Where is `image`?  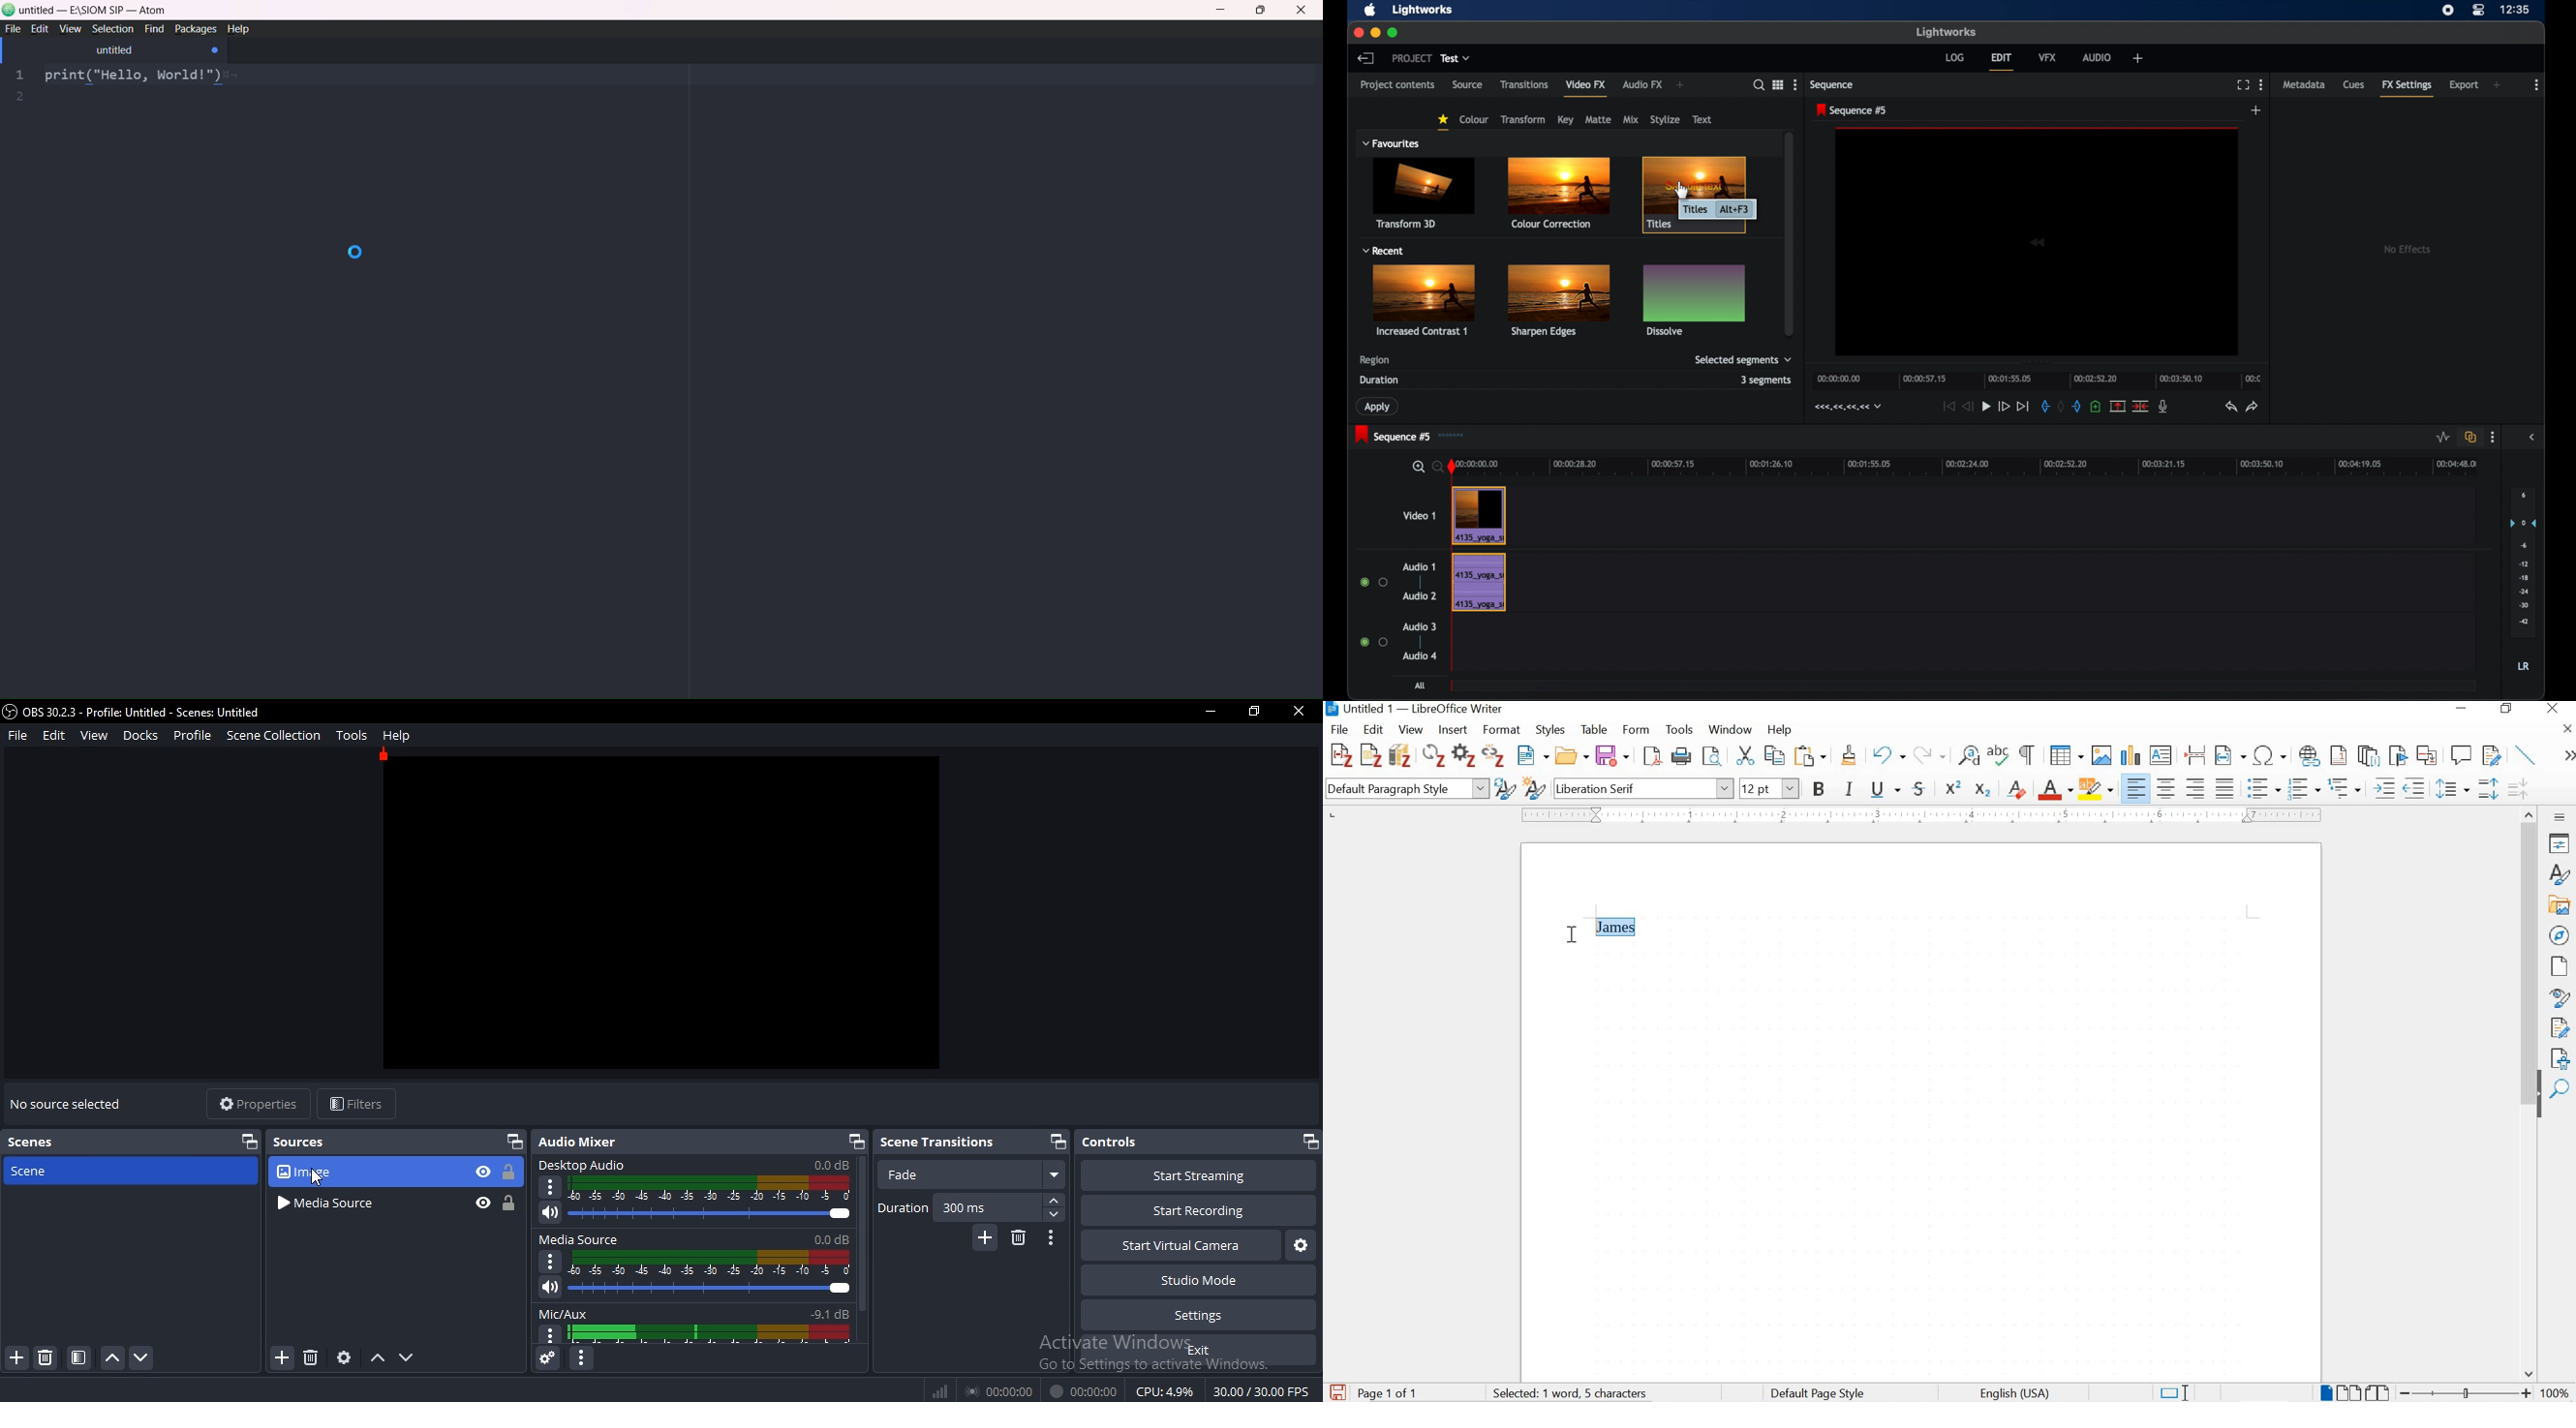 image is located at coordinates (359, 1172).